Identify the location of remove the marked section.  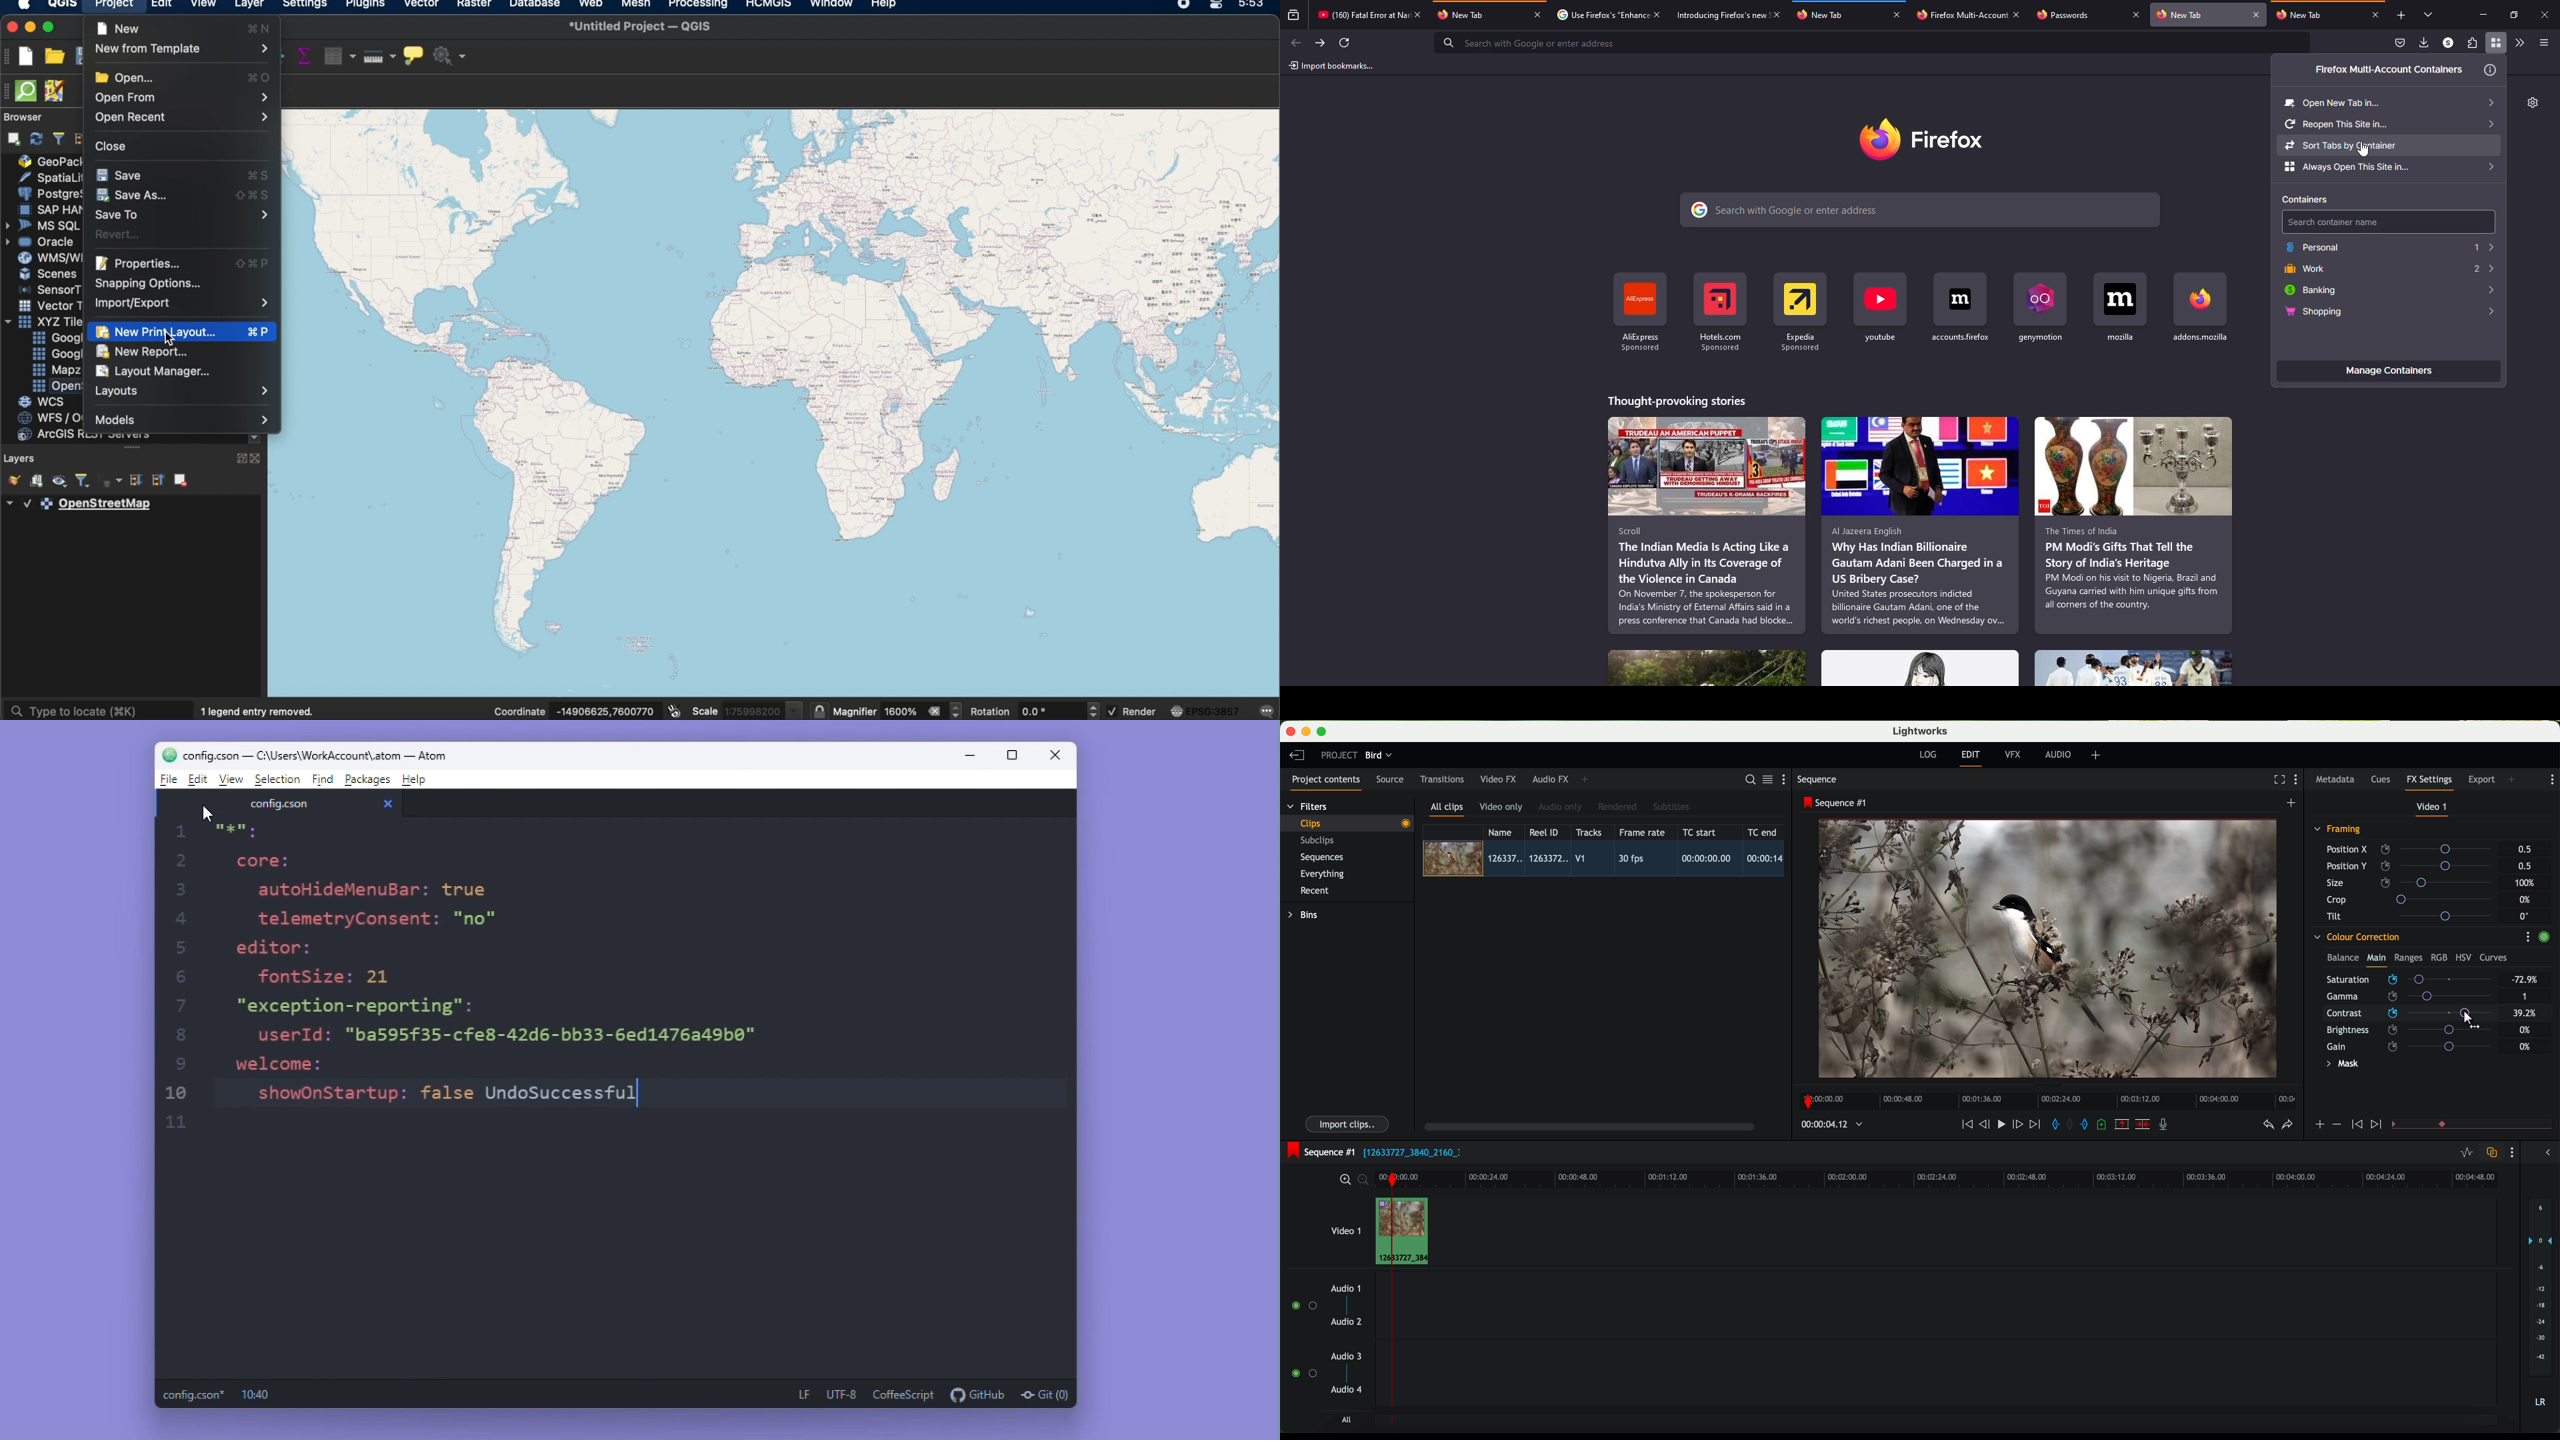
(2123, 1124).